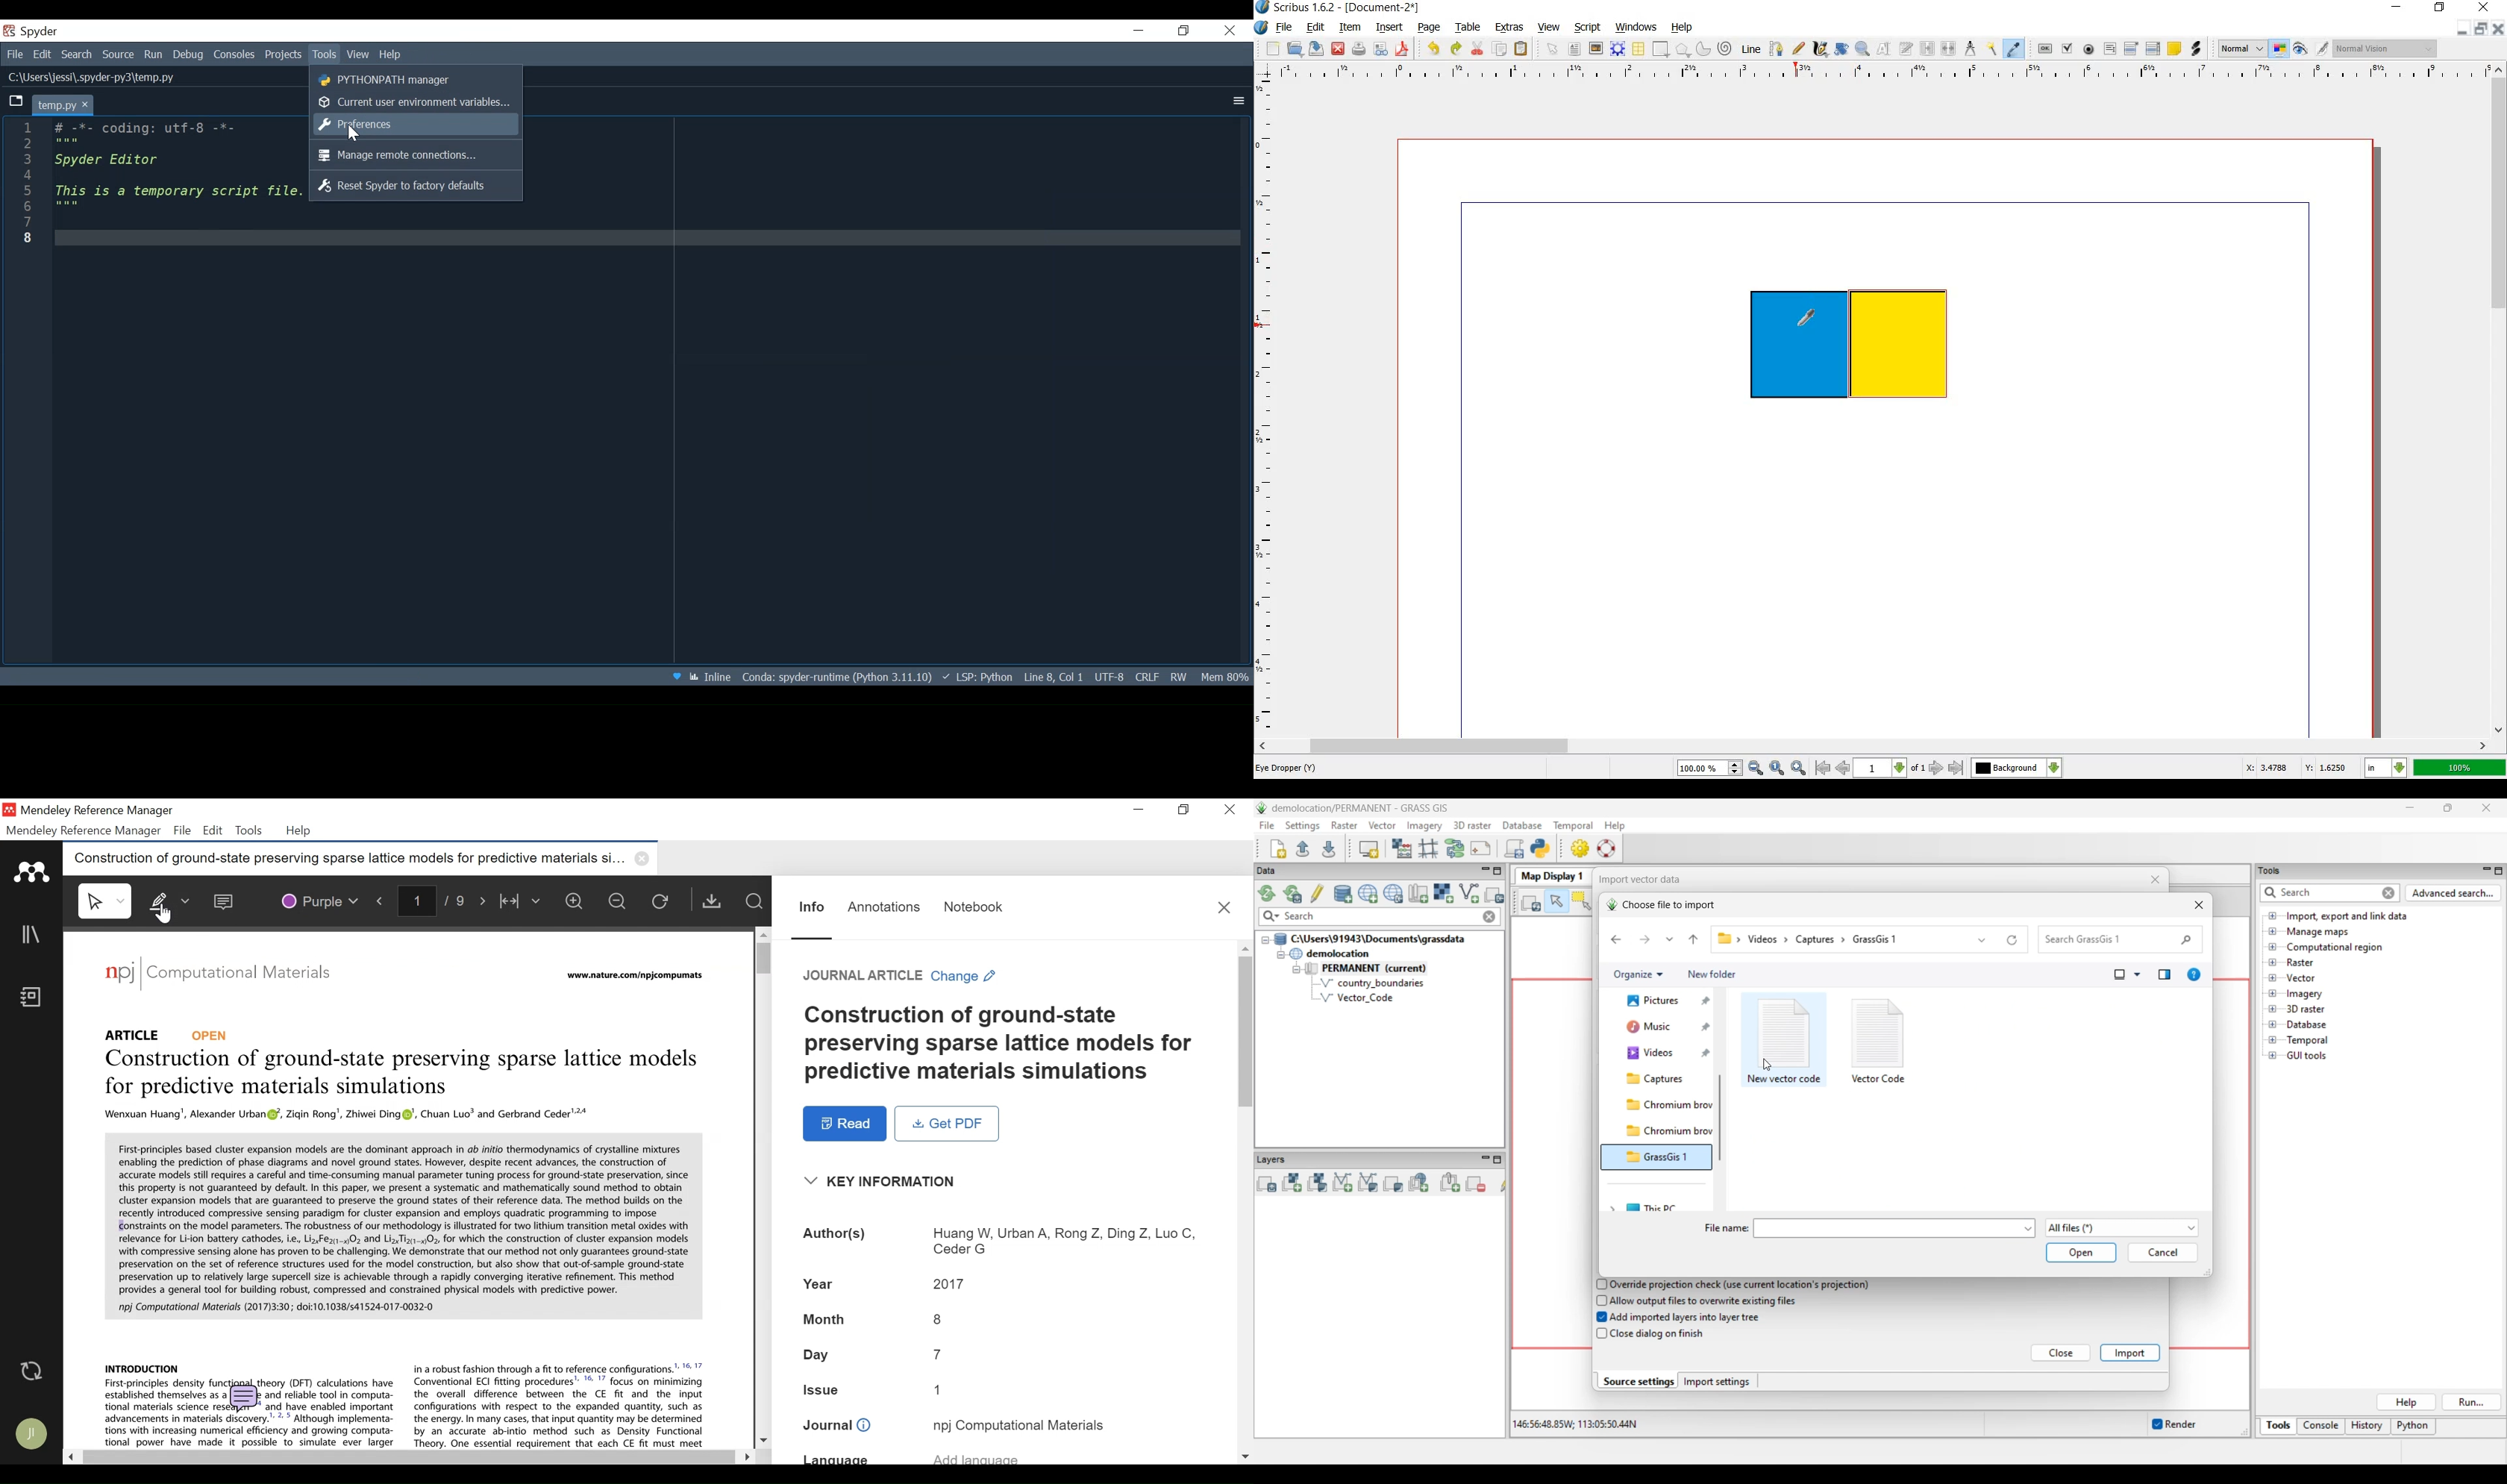 This screenshot has width=2520, height=1484. What do you see at coordinates (1863, 50) in the screenshot?
I see `zoom in or out` at bounding box center [1863, 50].